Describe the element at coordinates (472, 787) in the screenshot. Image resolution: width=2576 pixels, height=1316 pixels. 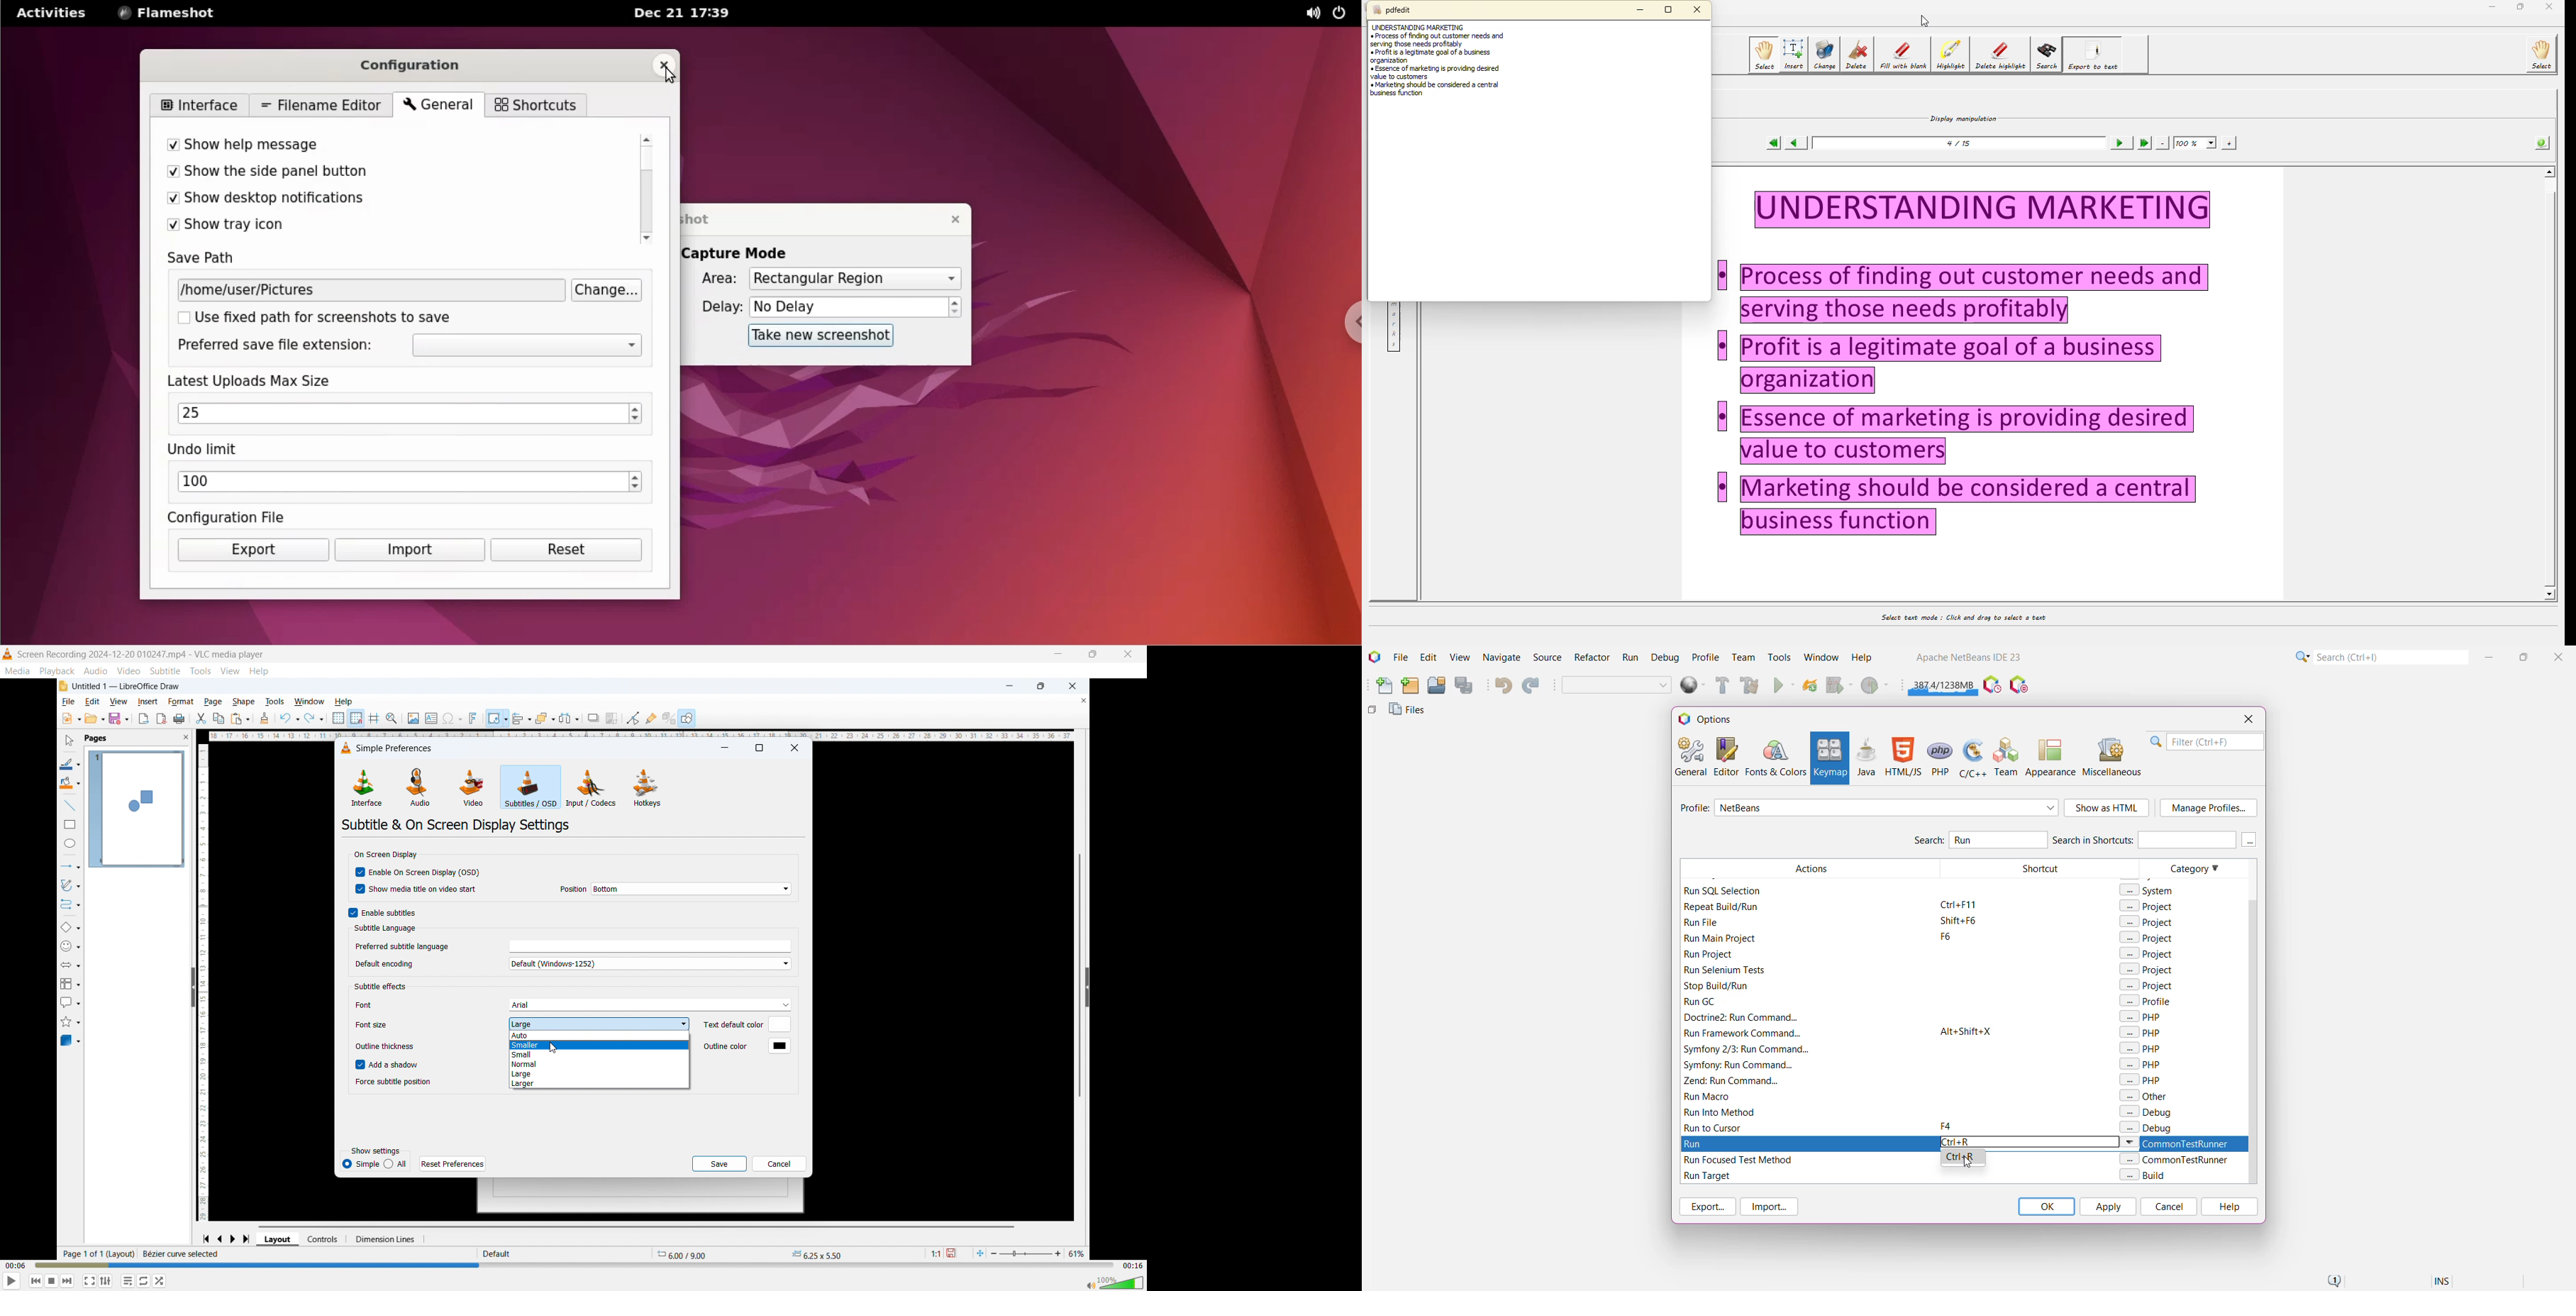
I see `Video ` at that location.